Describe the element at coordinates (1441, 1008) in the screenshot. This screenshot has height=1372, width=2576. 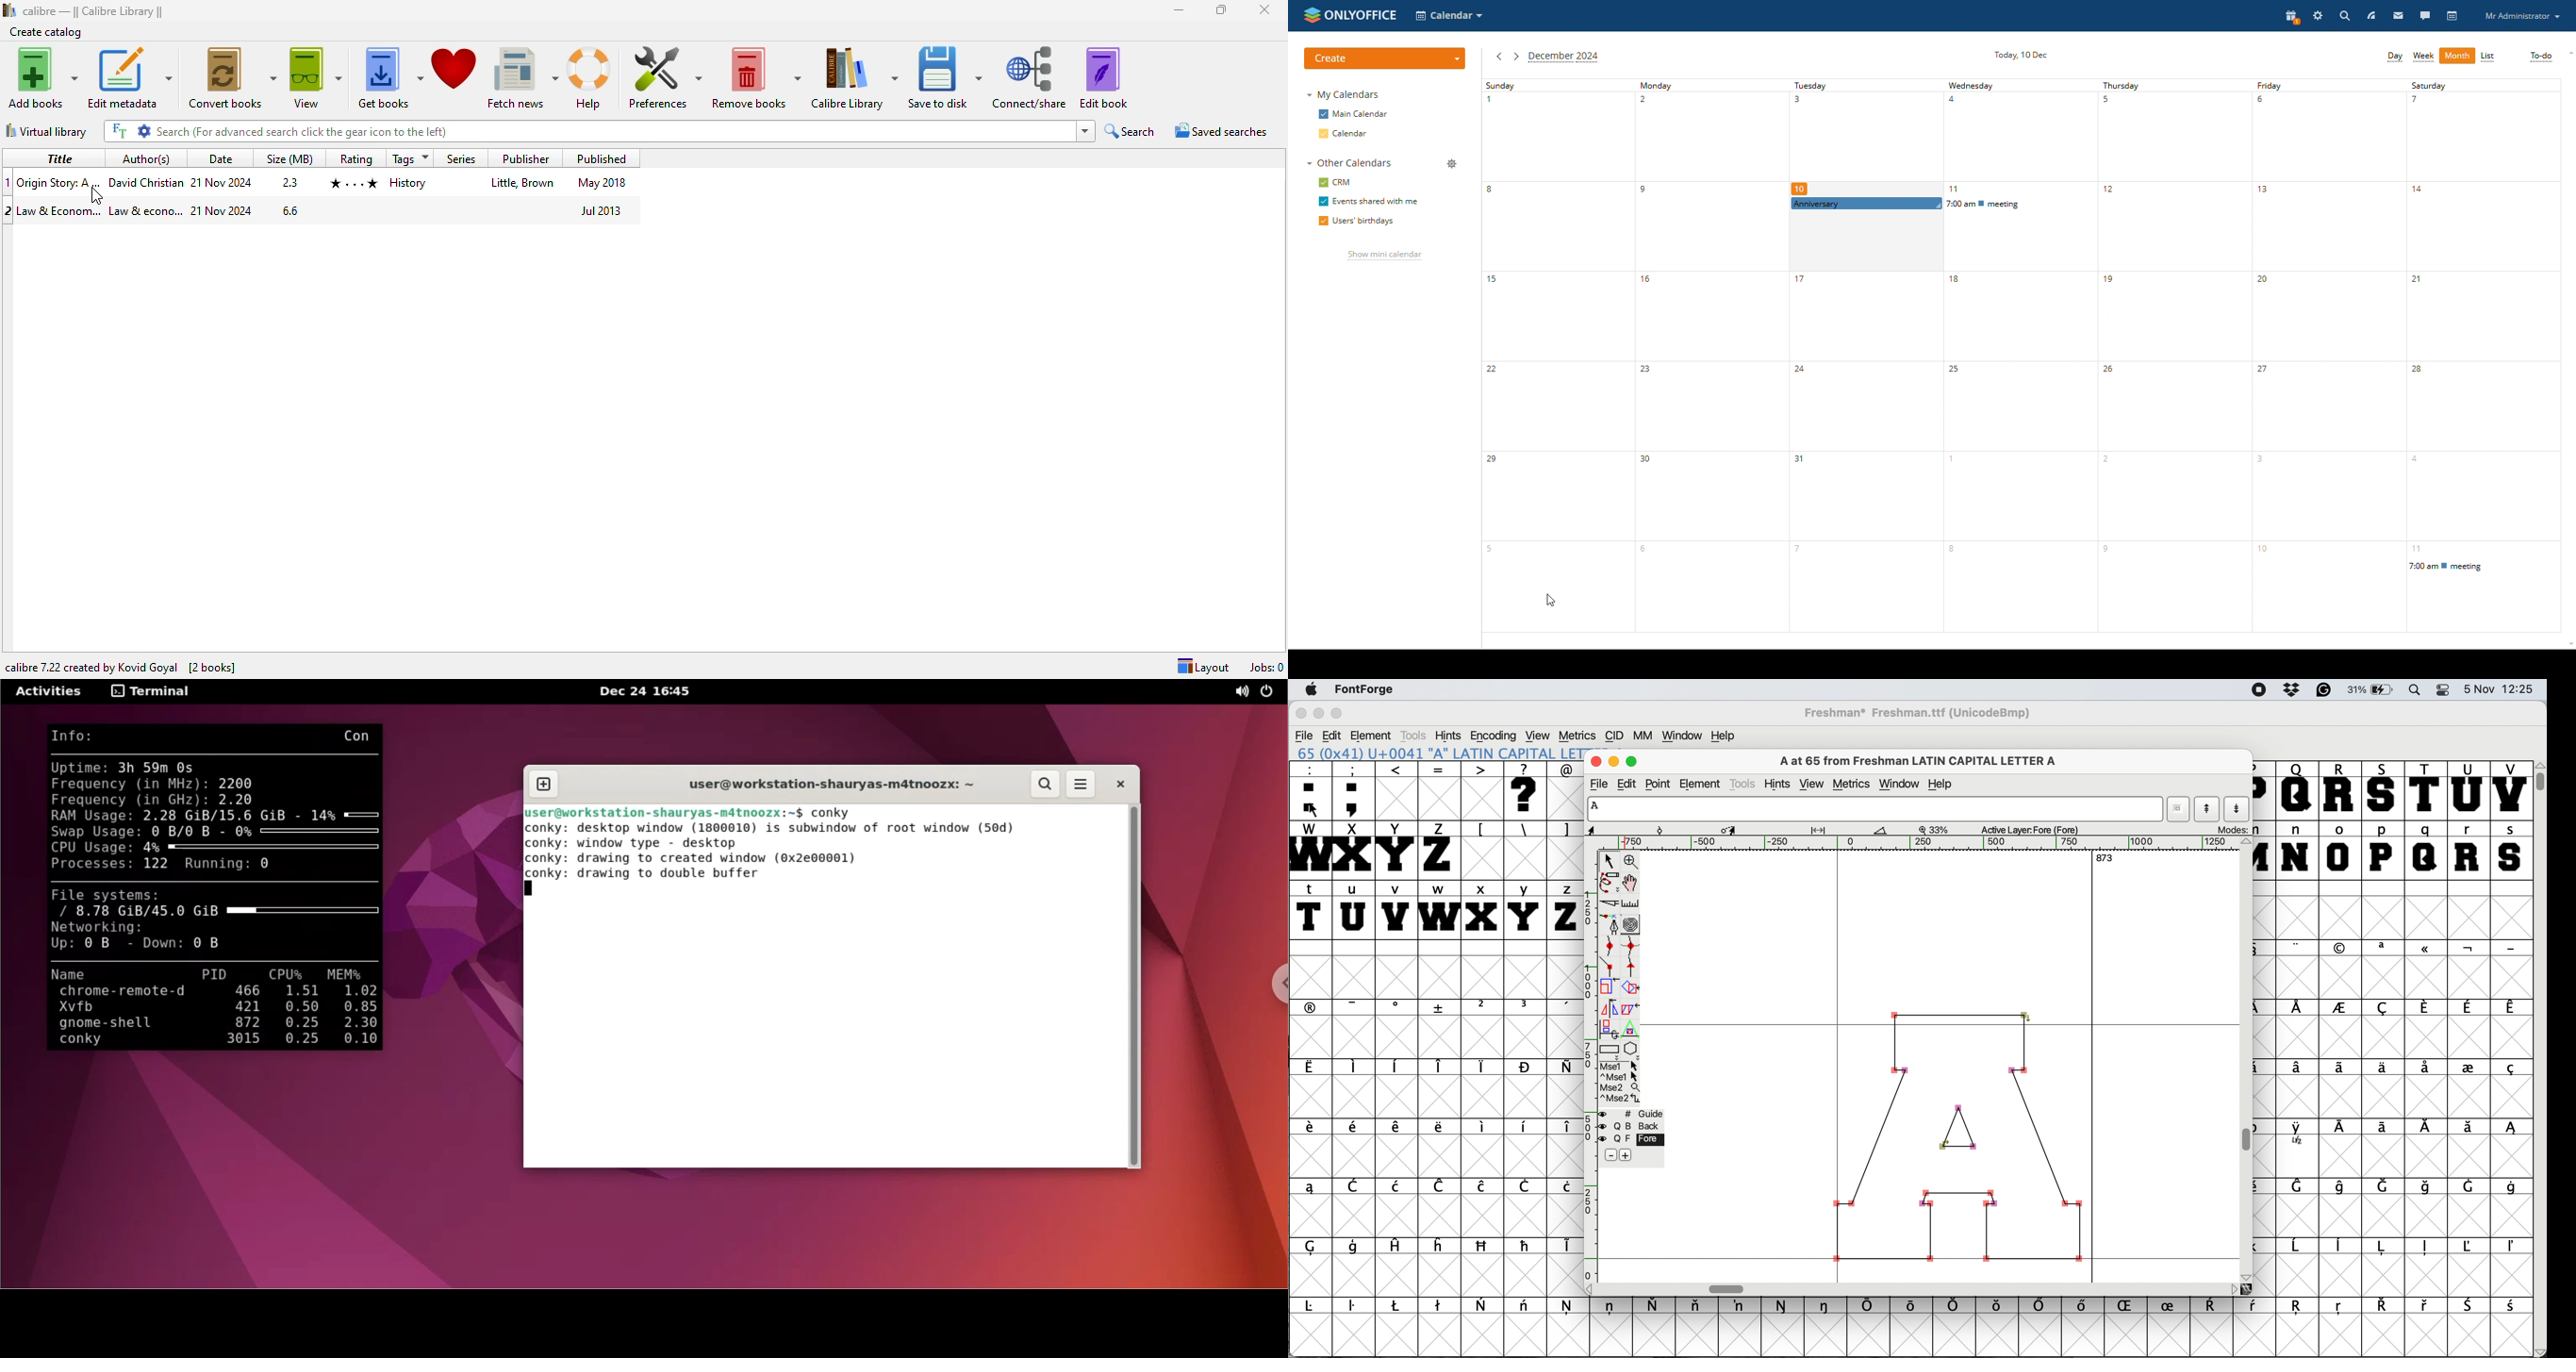
I see `symbol` at that location.